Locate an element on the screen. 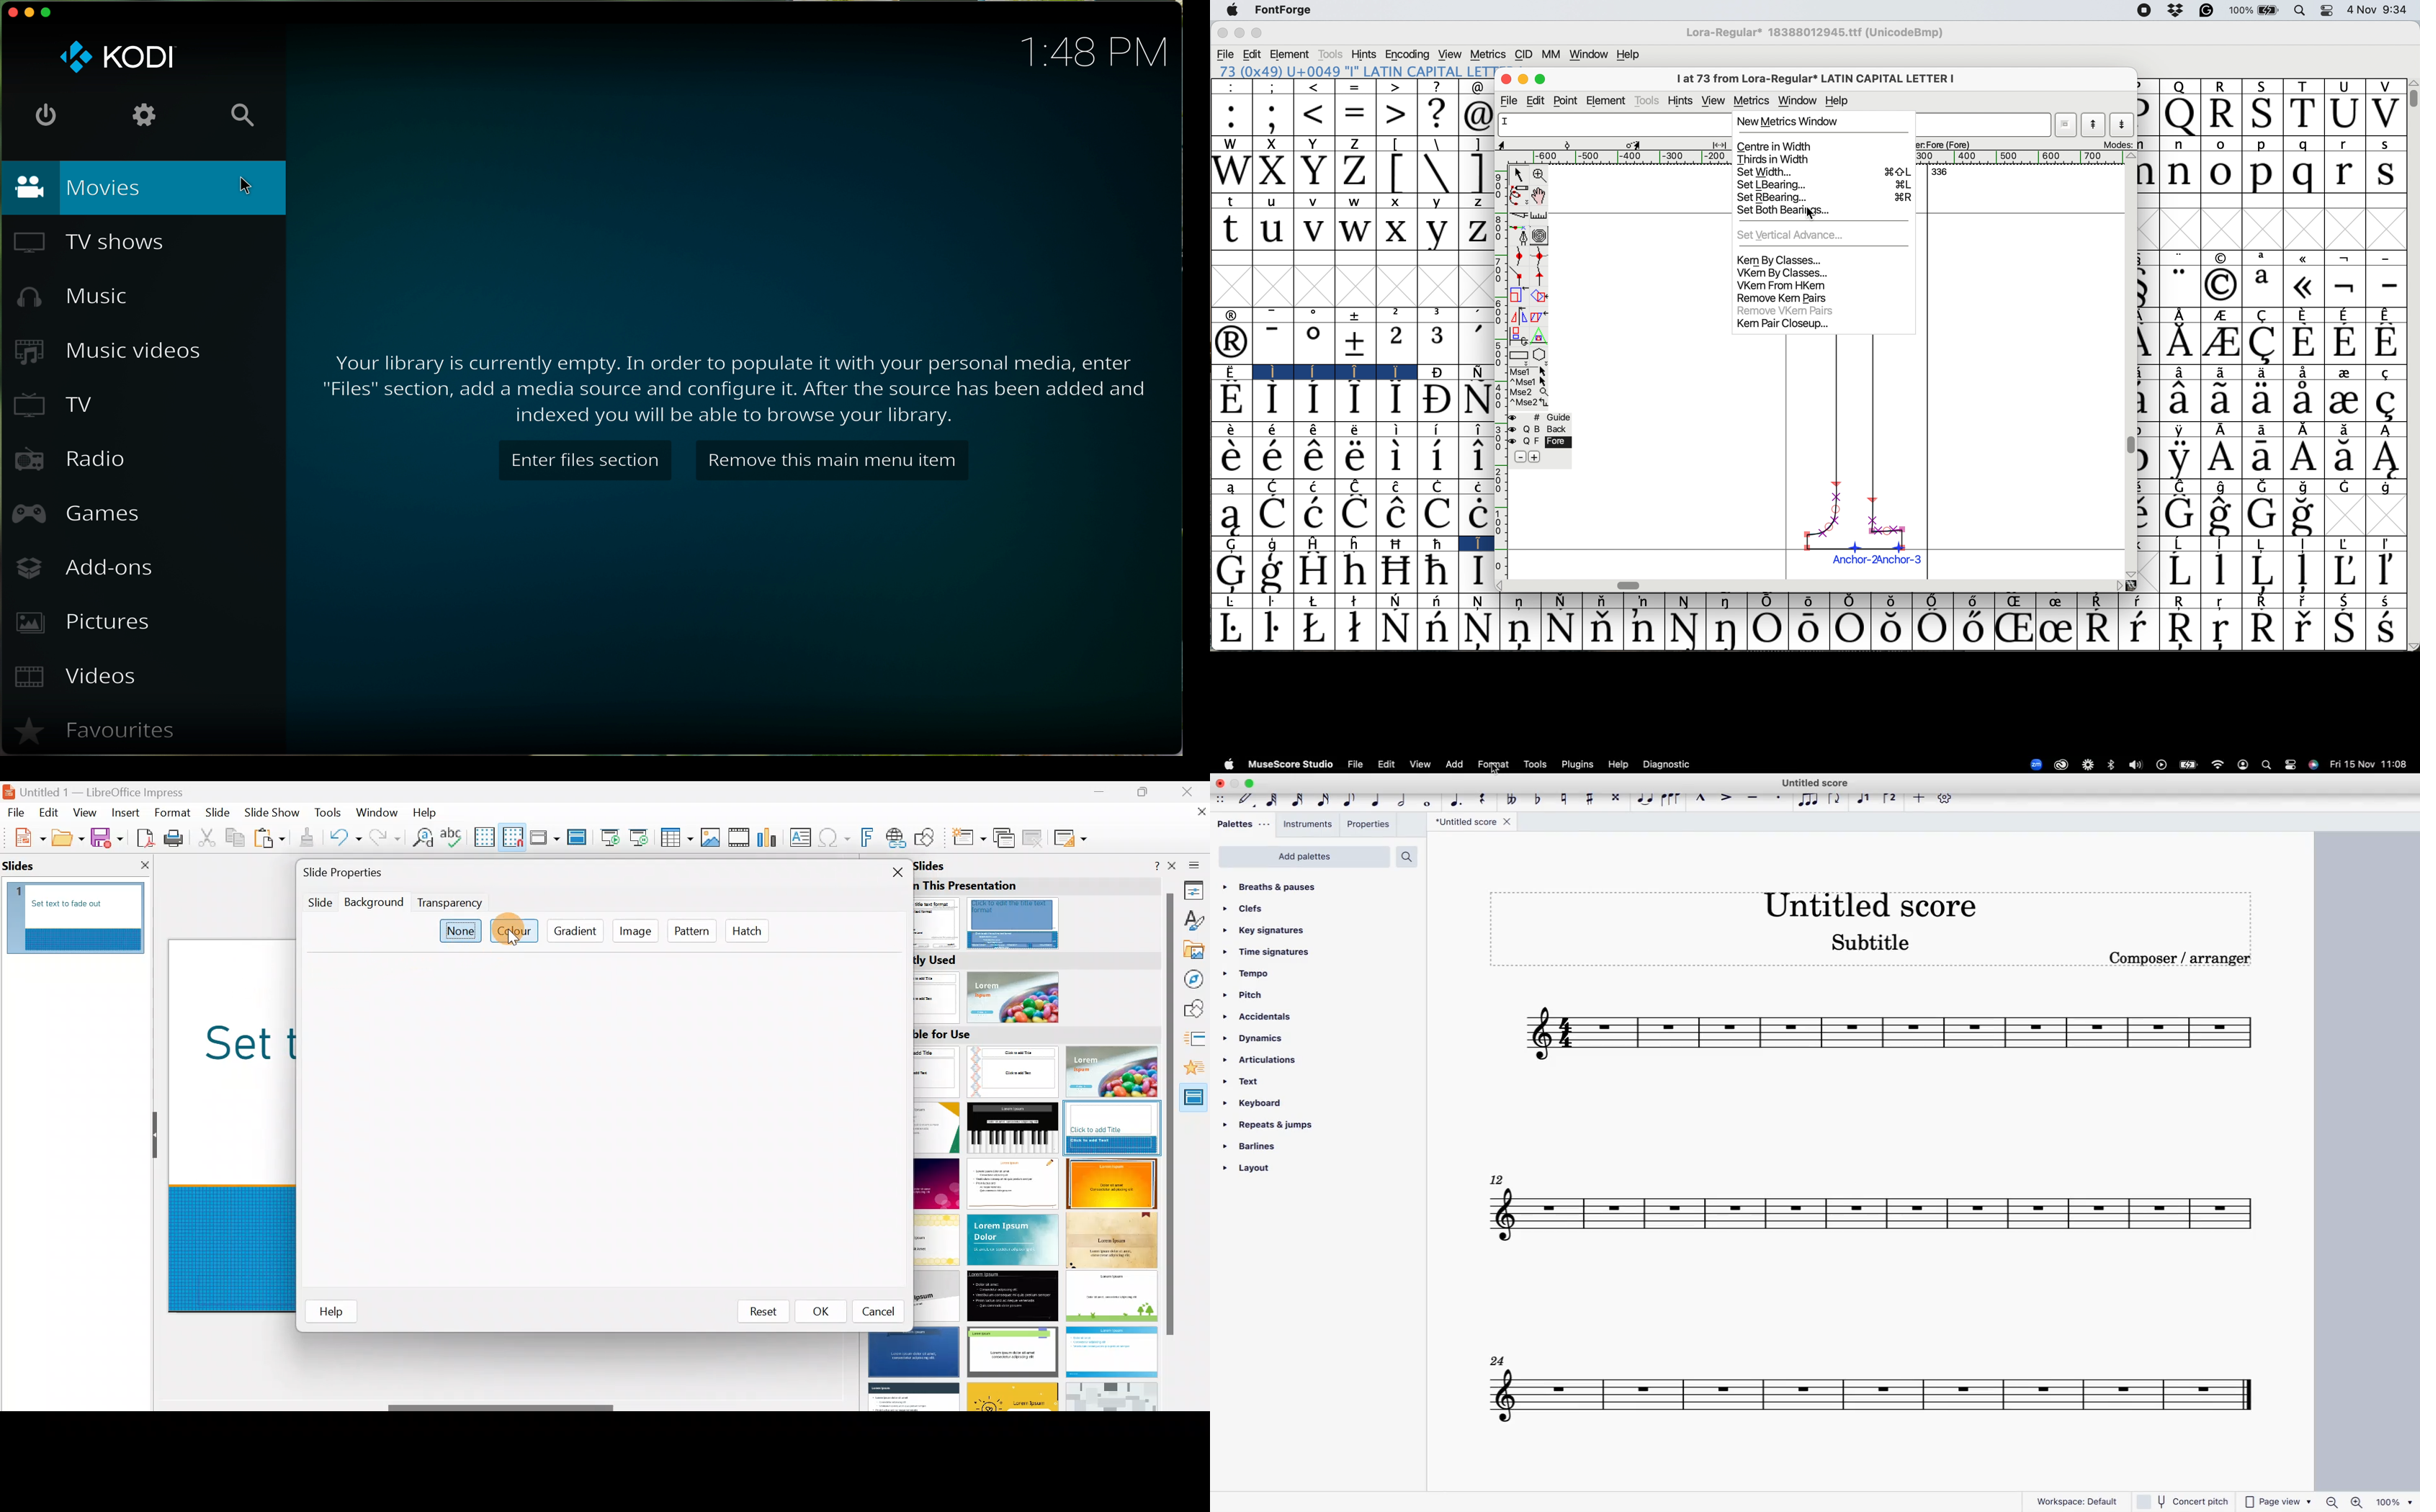 The height and width of the screenshot is (1512, 2436). off is located at coordinates (46, 115).